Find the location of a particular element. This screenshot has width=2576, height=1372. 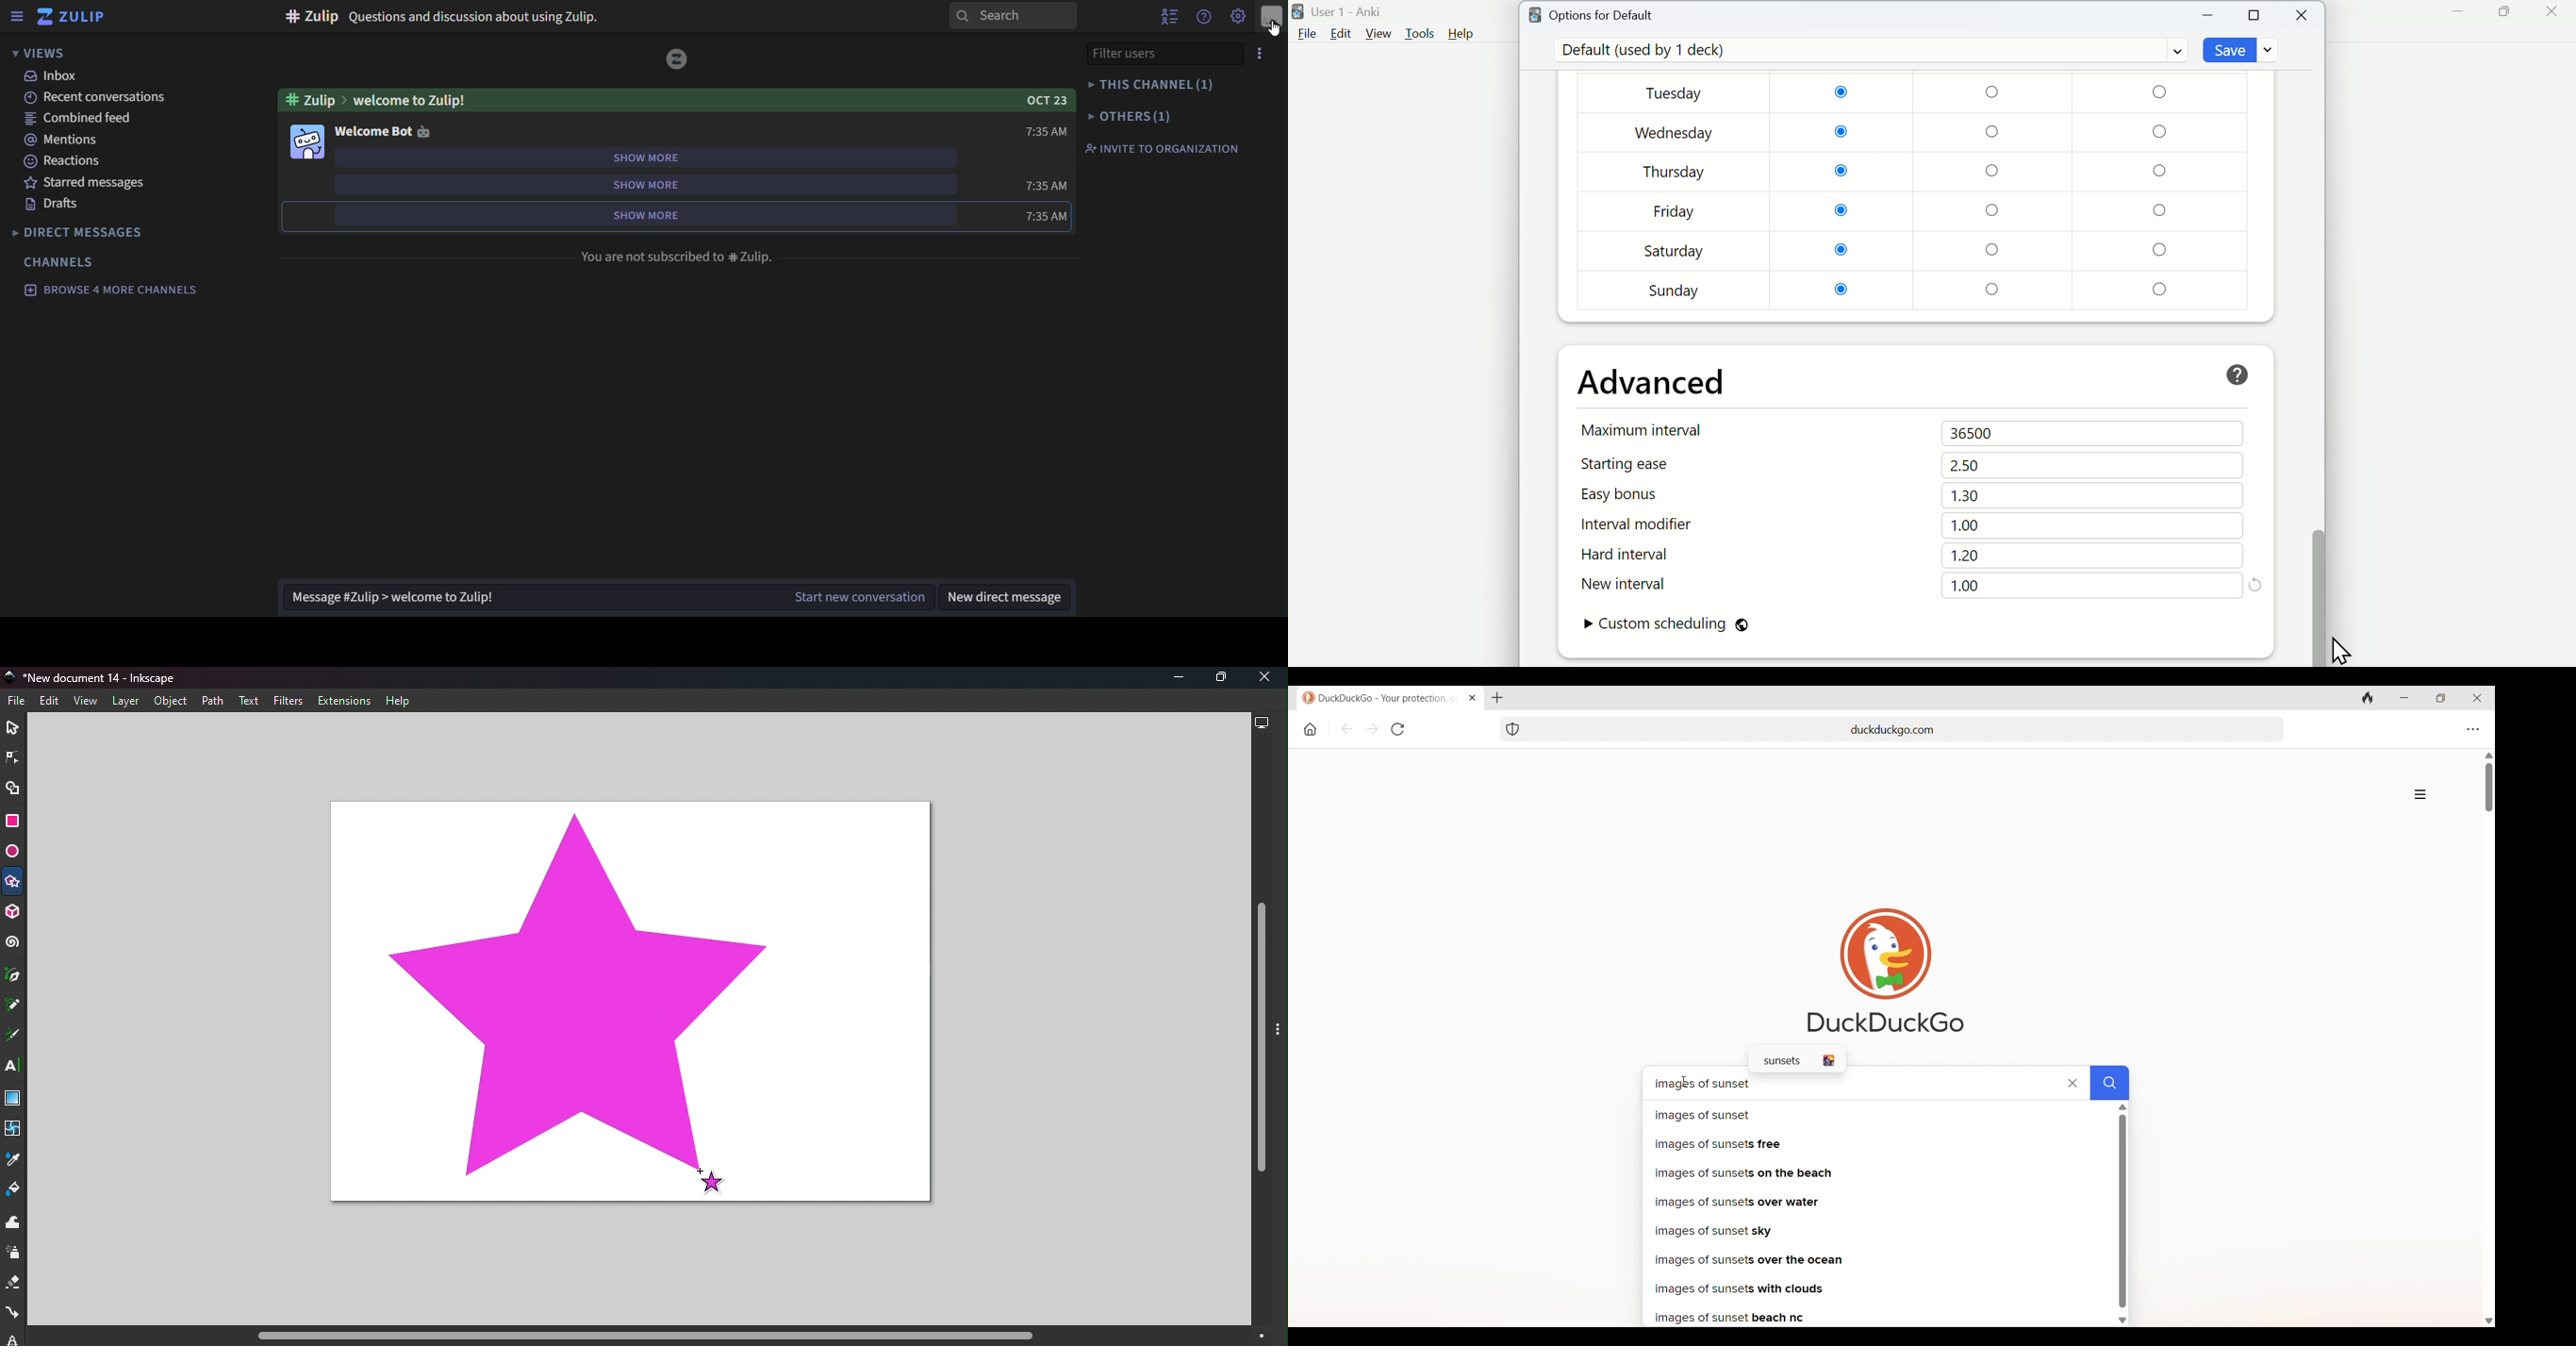

Save is located at coordinates (2243, 50).